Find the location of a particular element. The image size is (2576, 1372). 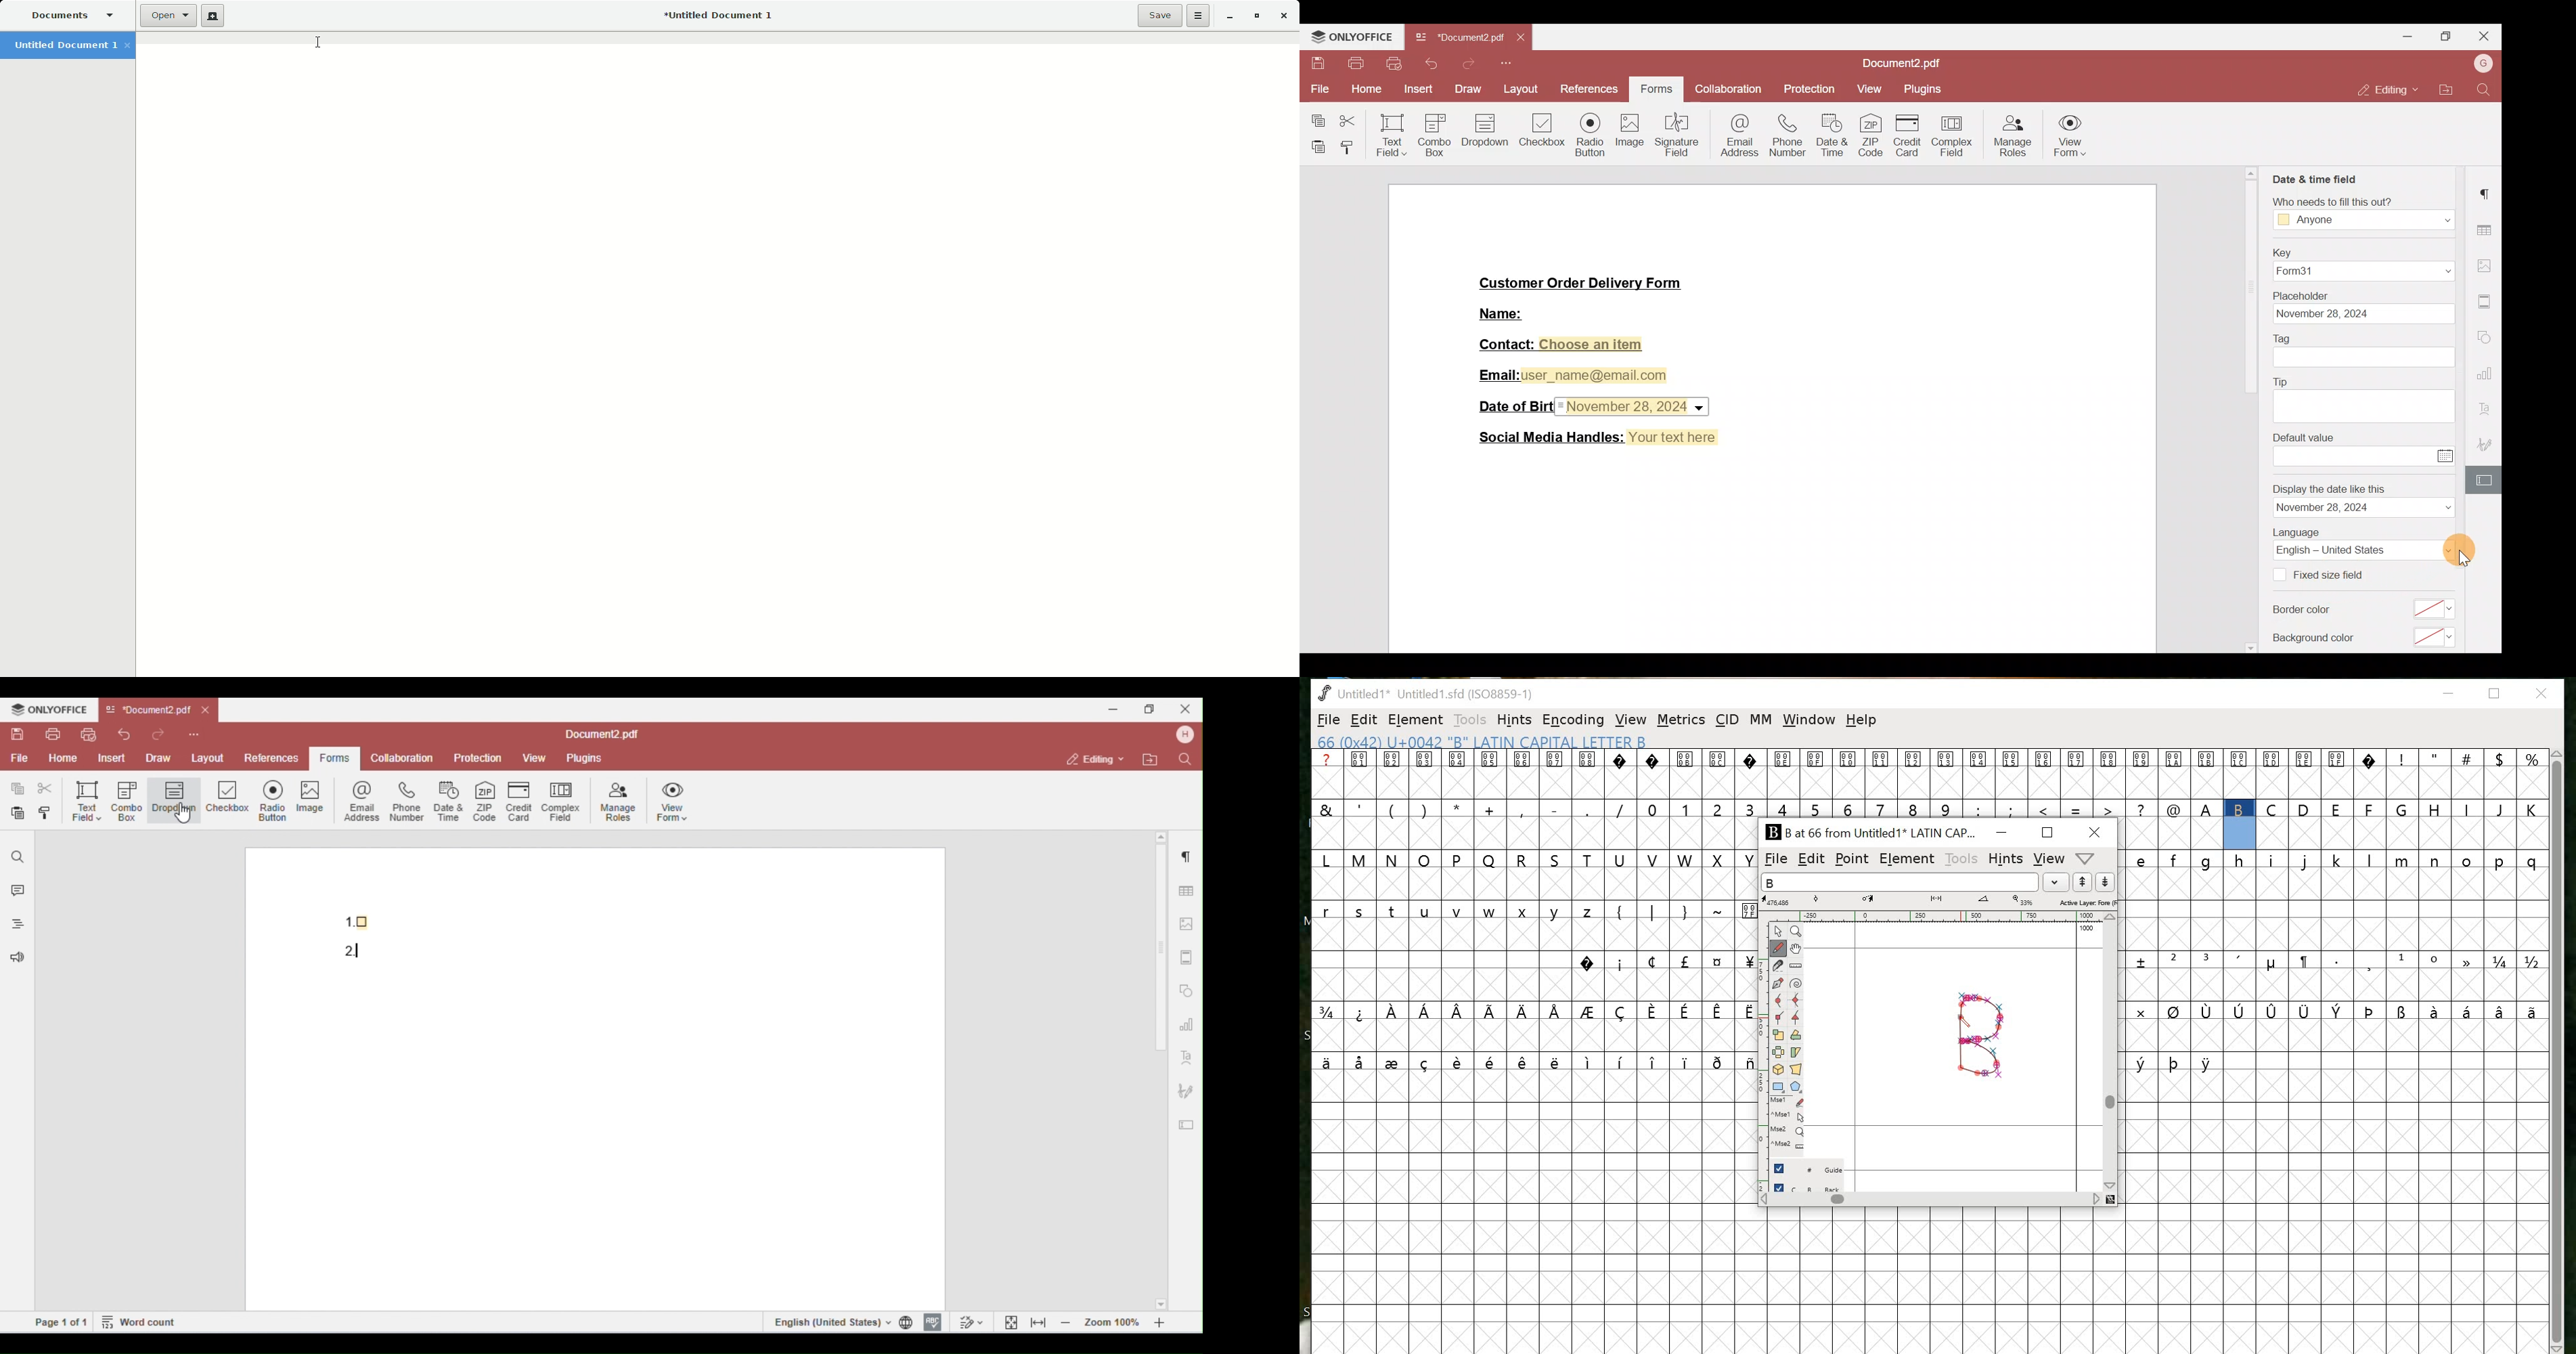

restore down is located at coordinates (2495, 694).